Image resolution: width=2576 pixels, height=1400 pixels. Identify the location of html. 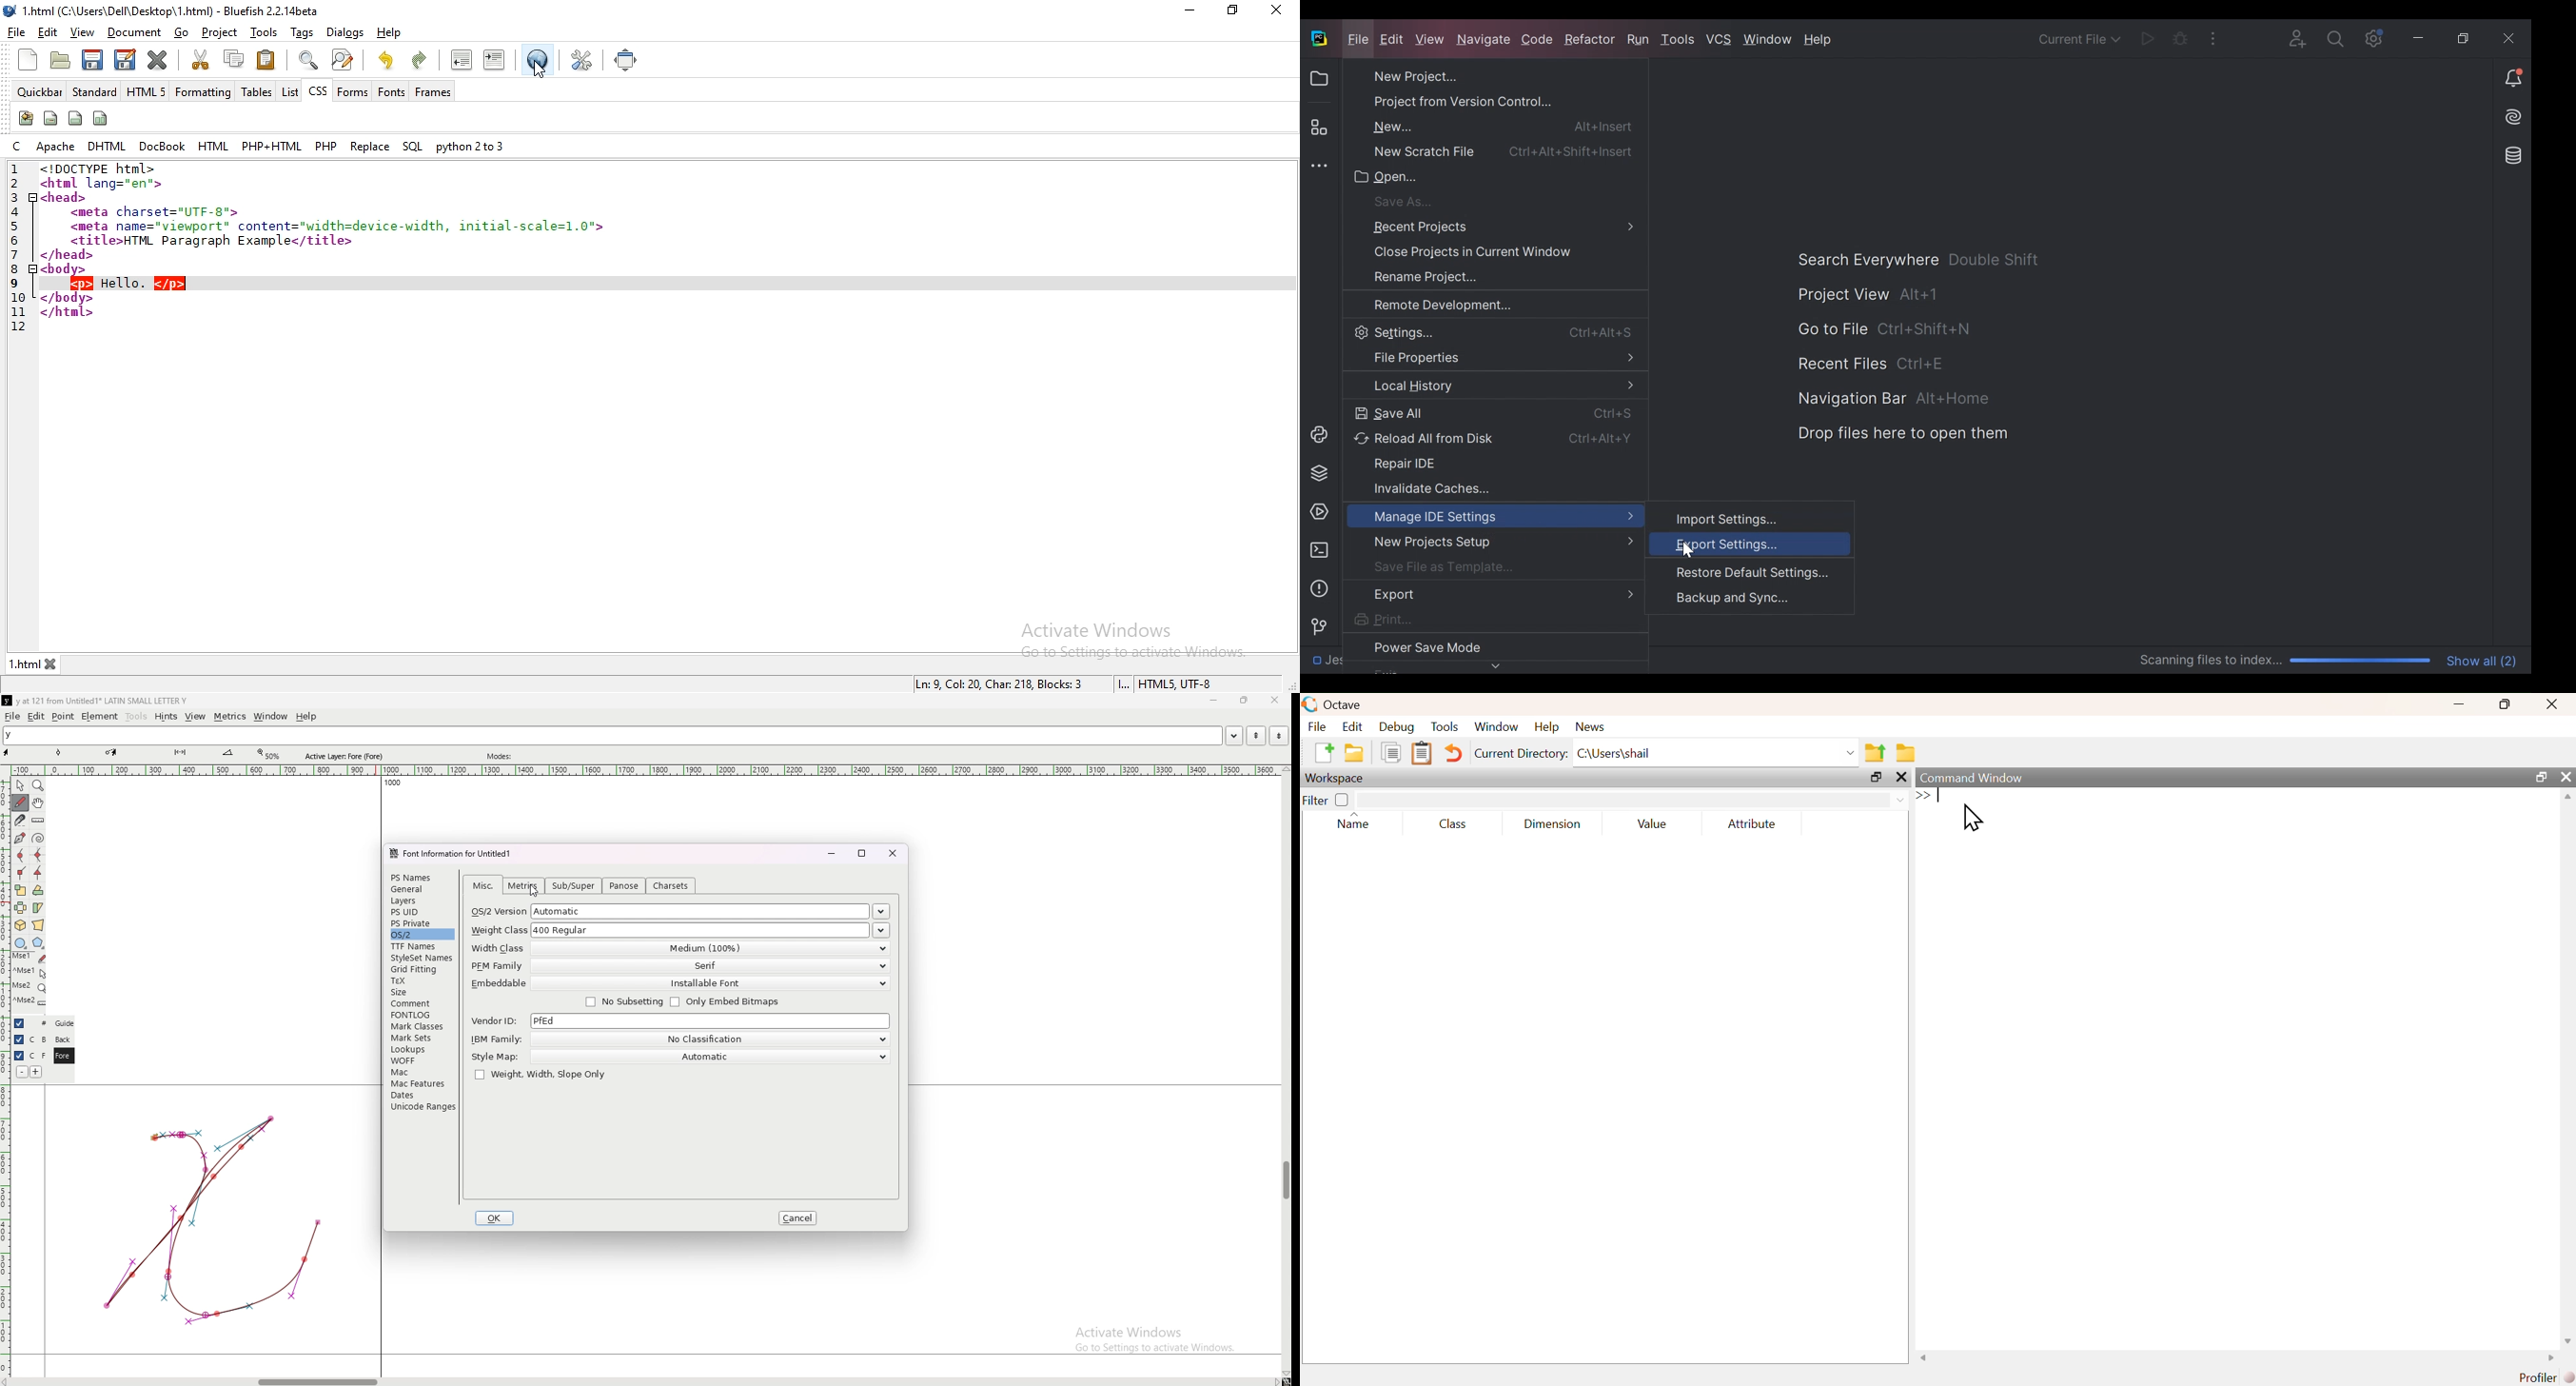
(212, 146).